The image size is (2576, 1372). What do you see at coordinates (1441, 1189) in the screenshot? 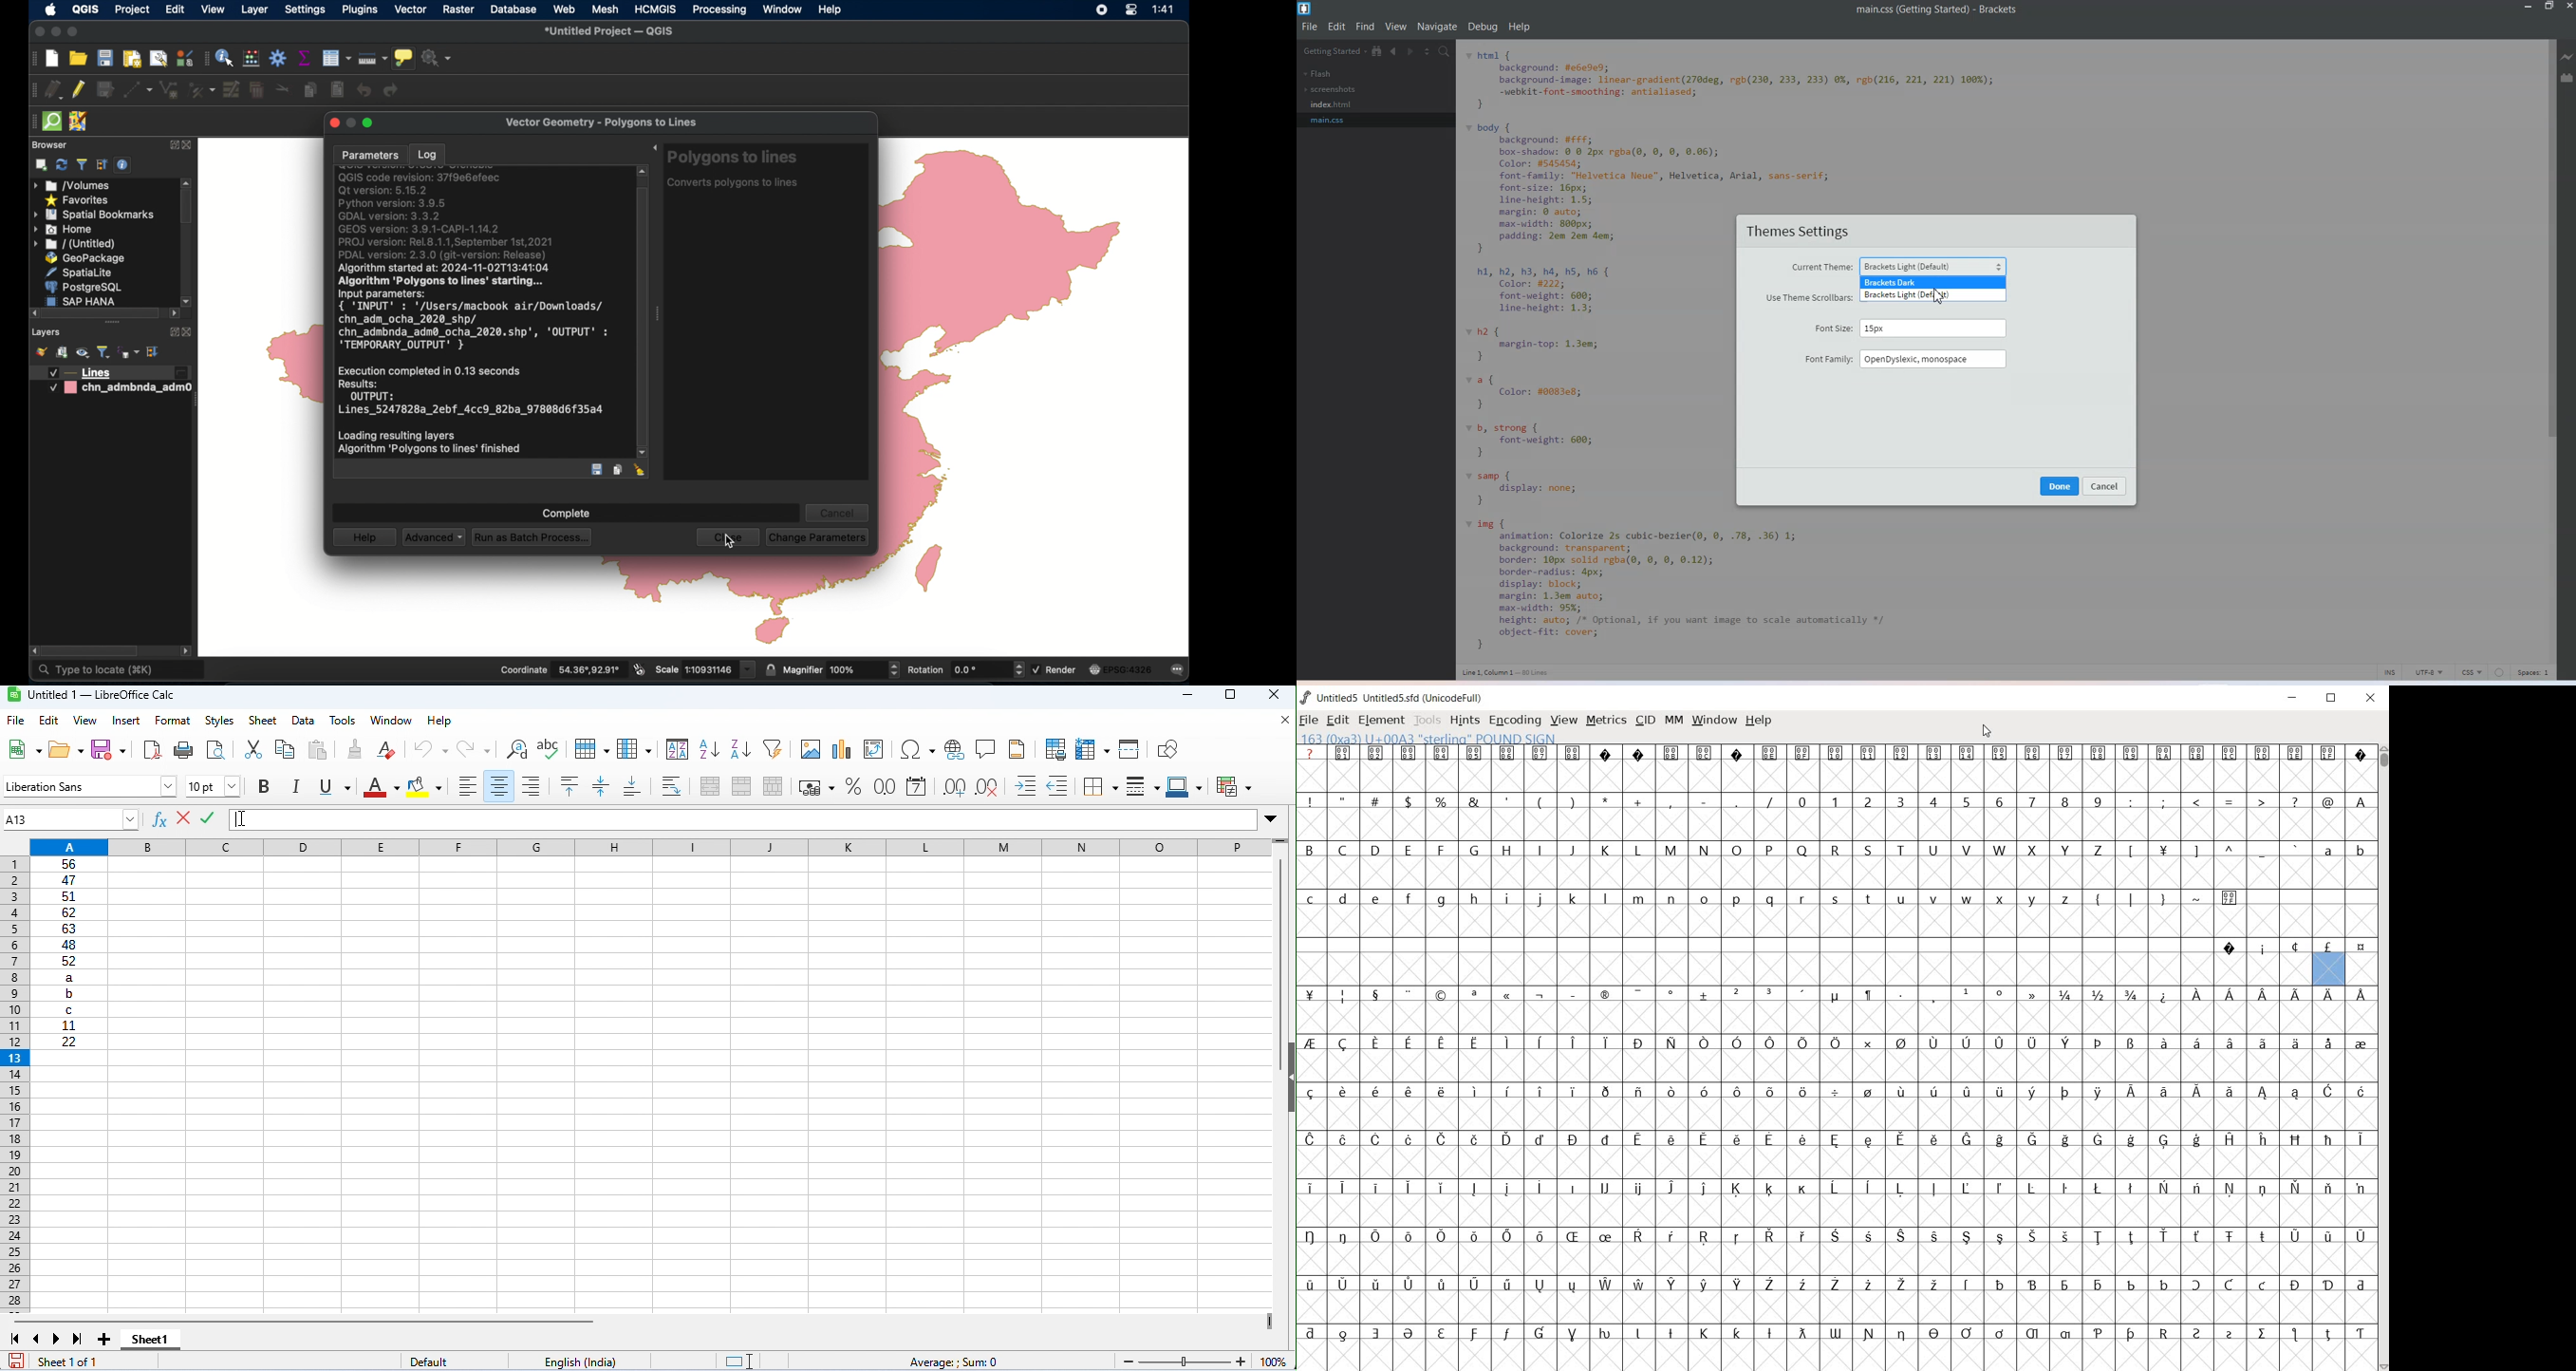
I see `Symbol` at bounding box center [1441, 1189].